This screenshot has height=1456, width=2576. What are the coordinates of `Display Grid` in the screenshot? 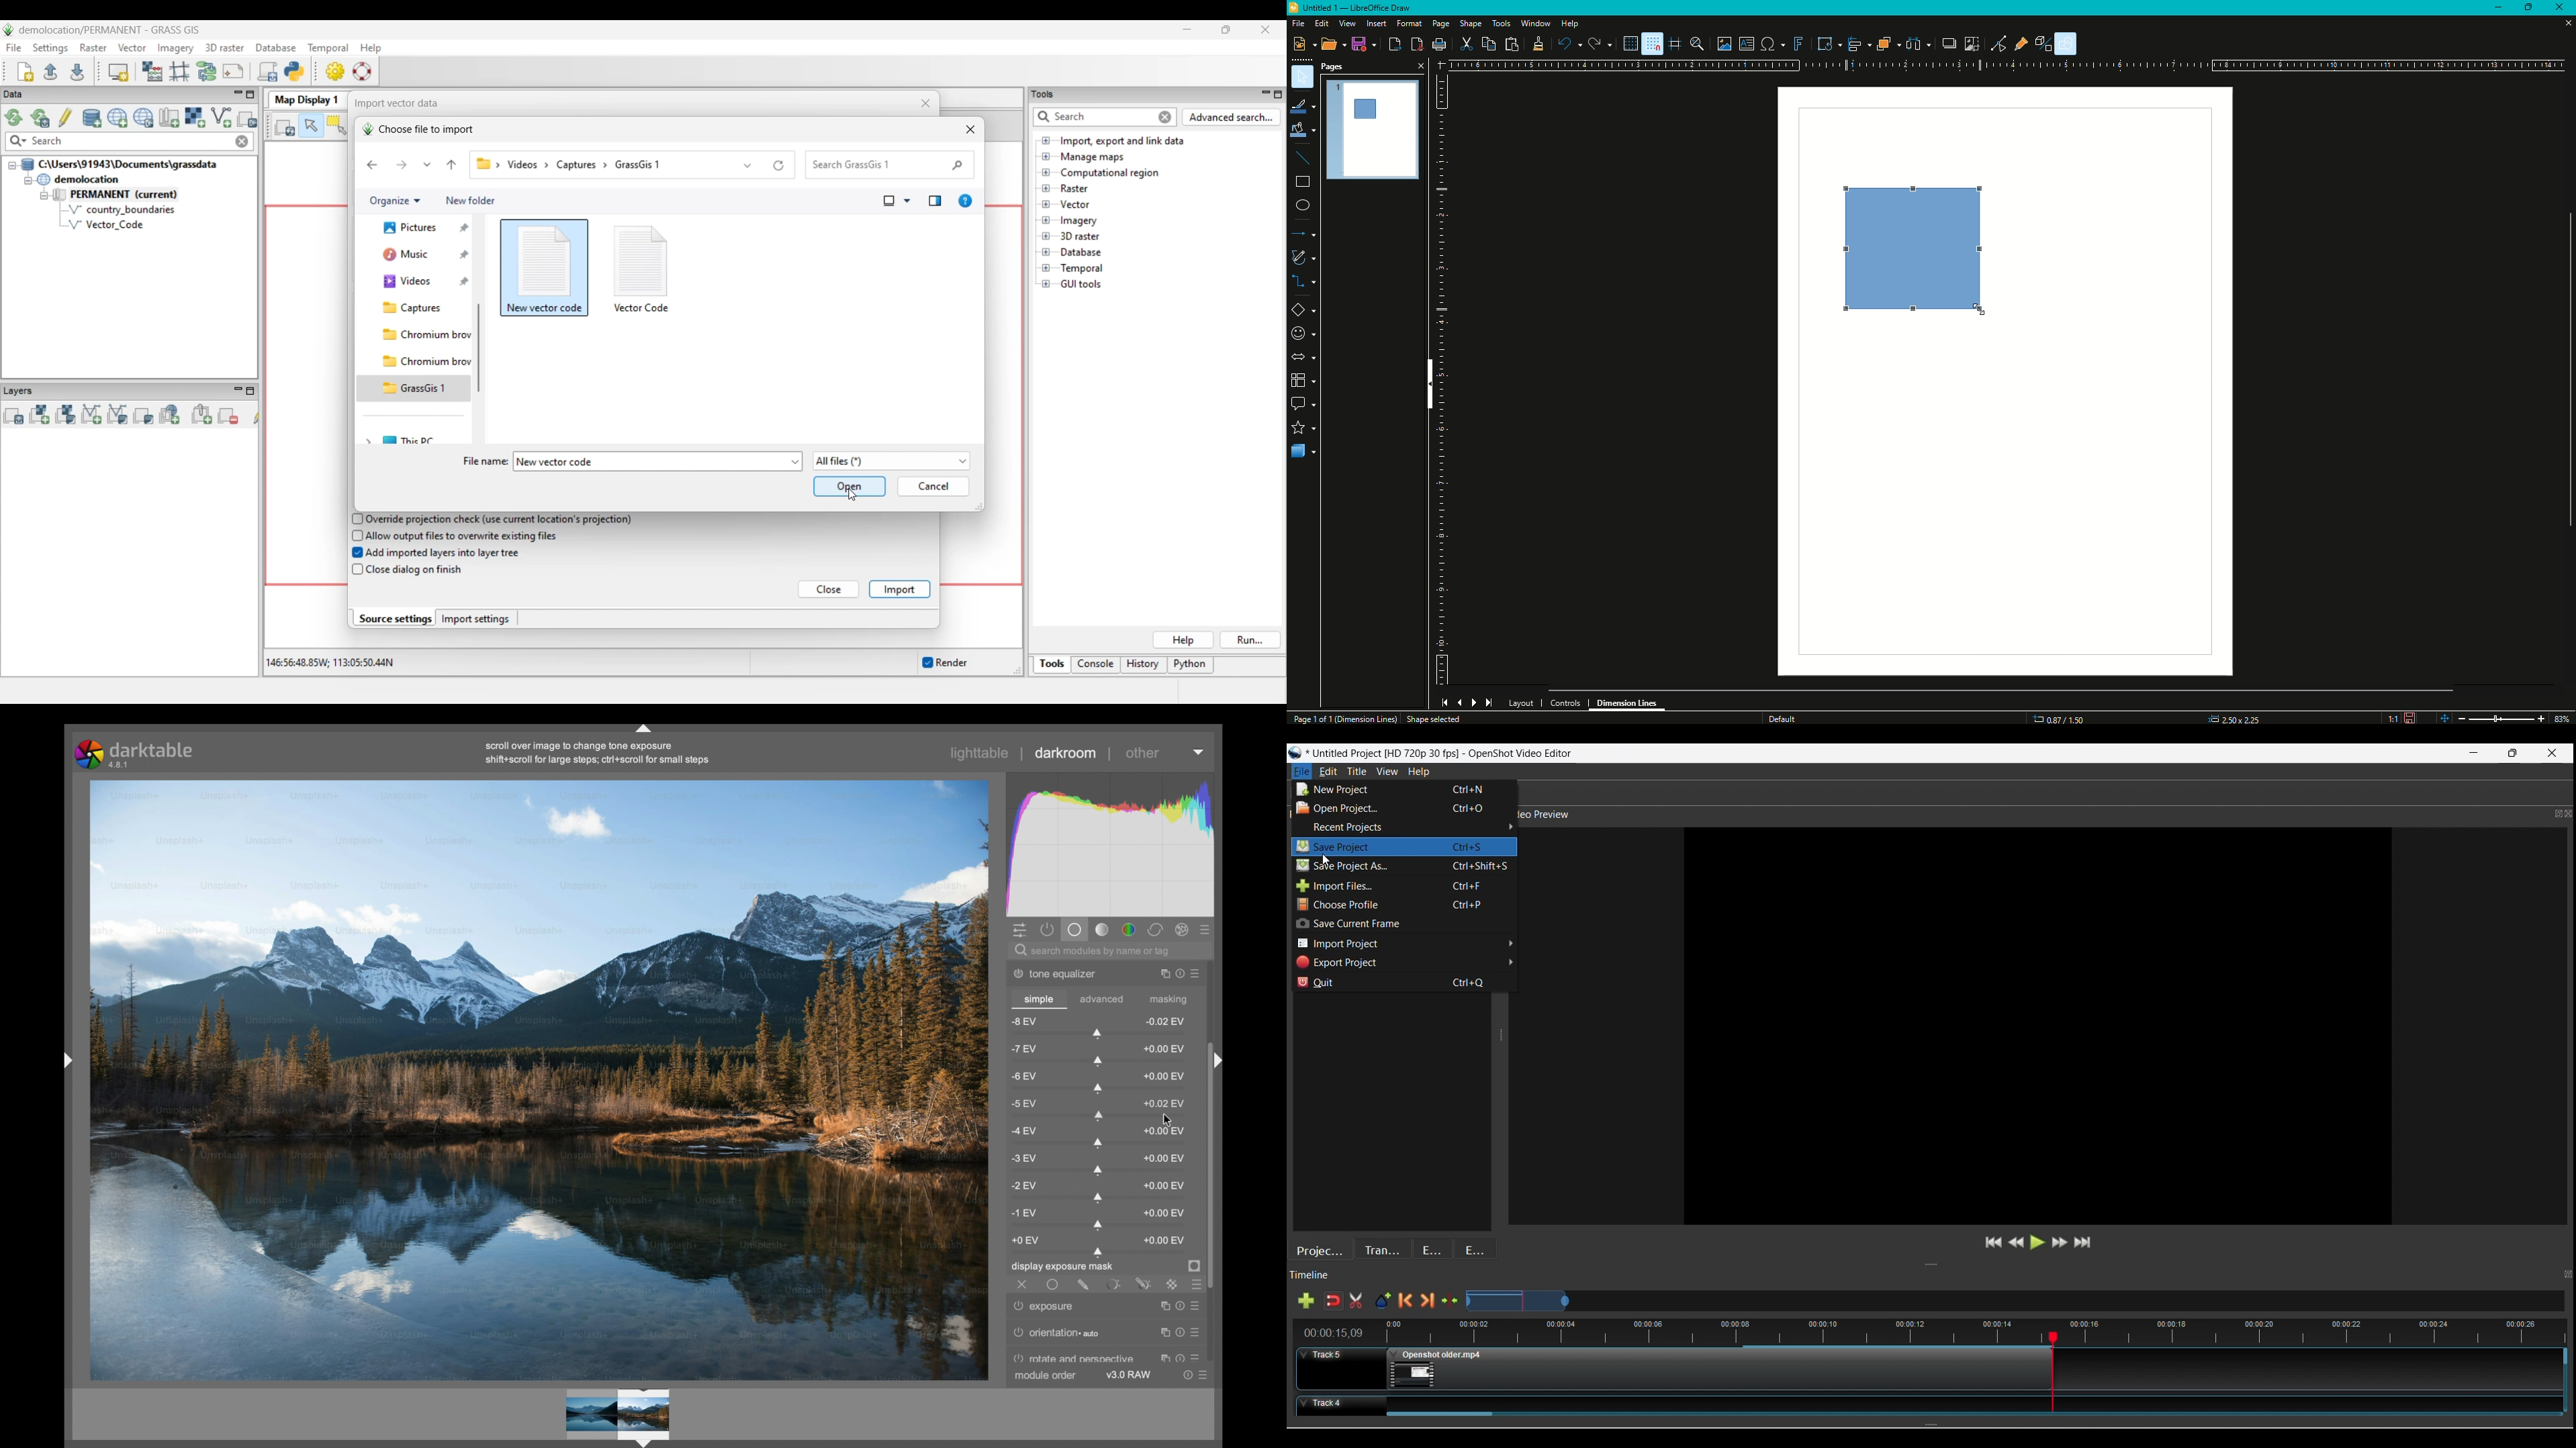 It's located at (1626, 43).